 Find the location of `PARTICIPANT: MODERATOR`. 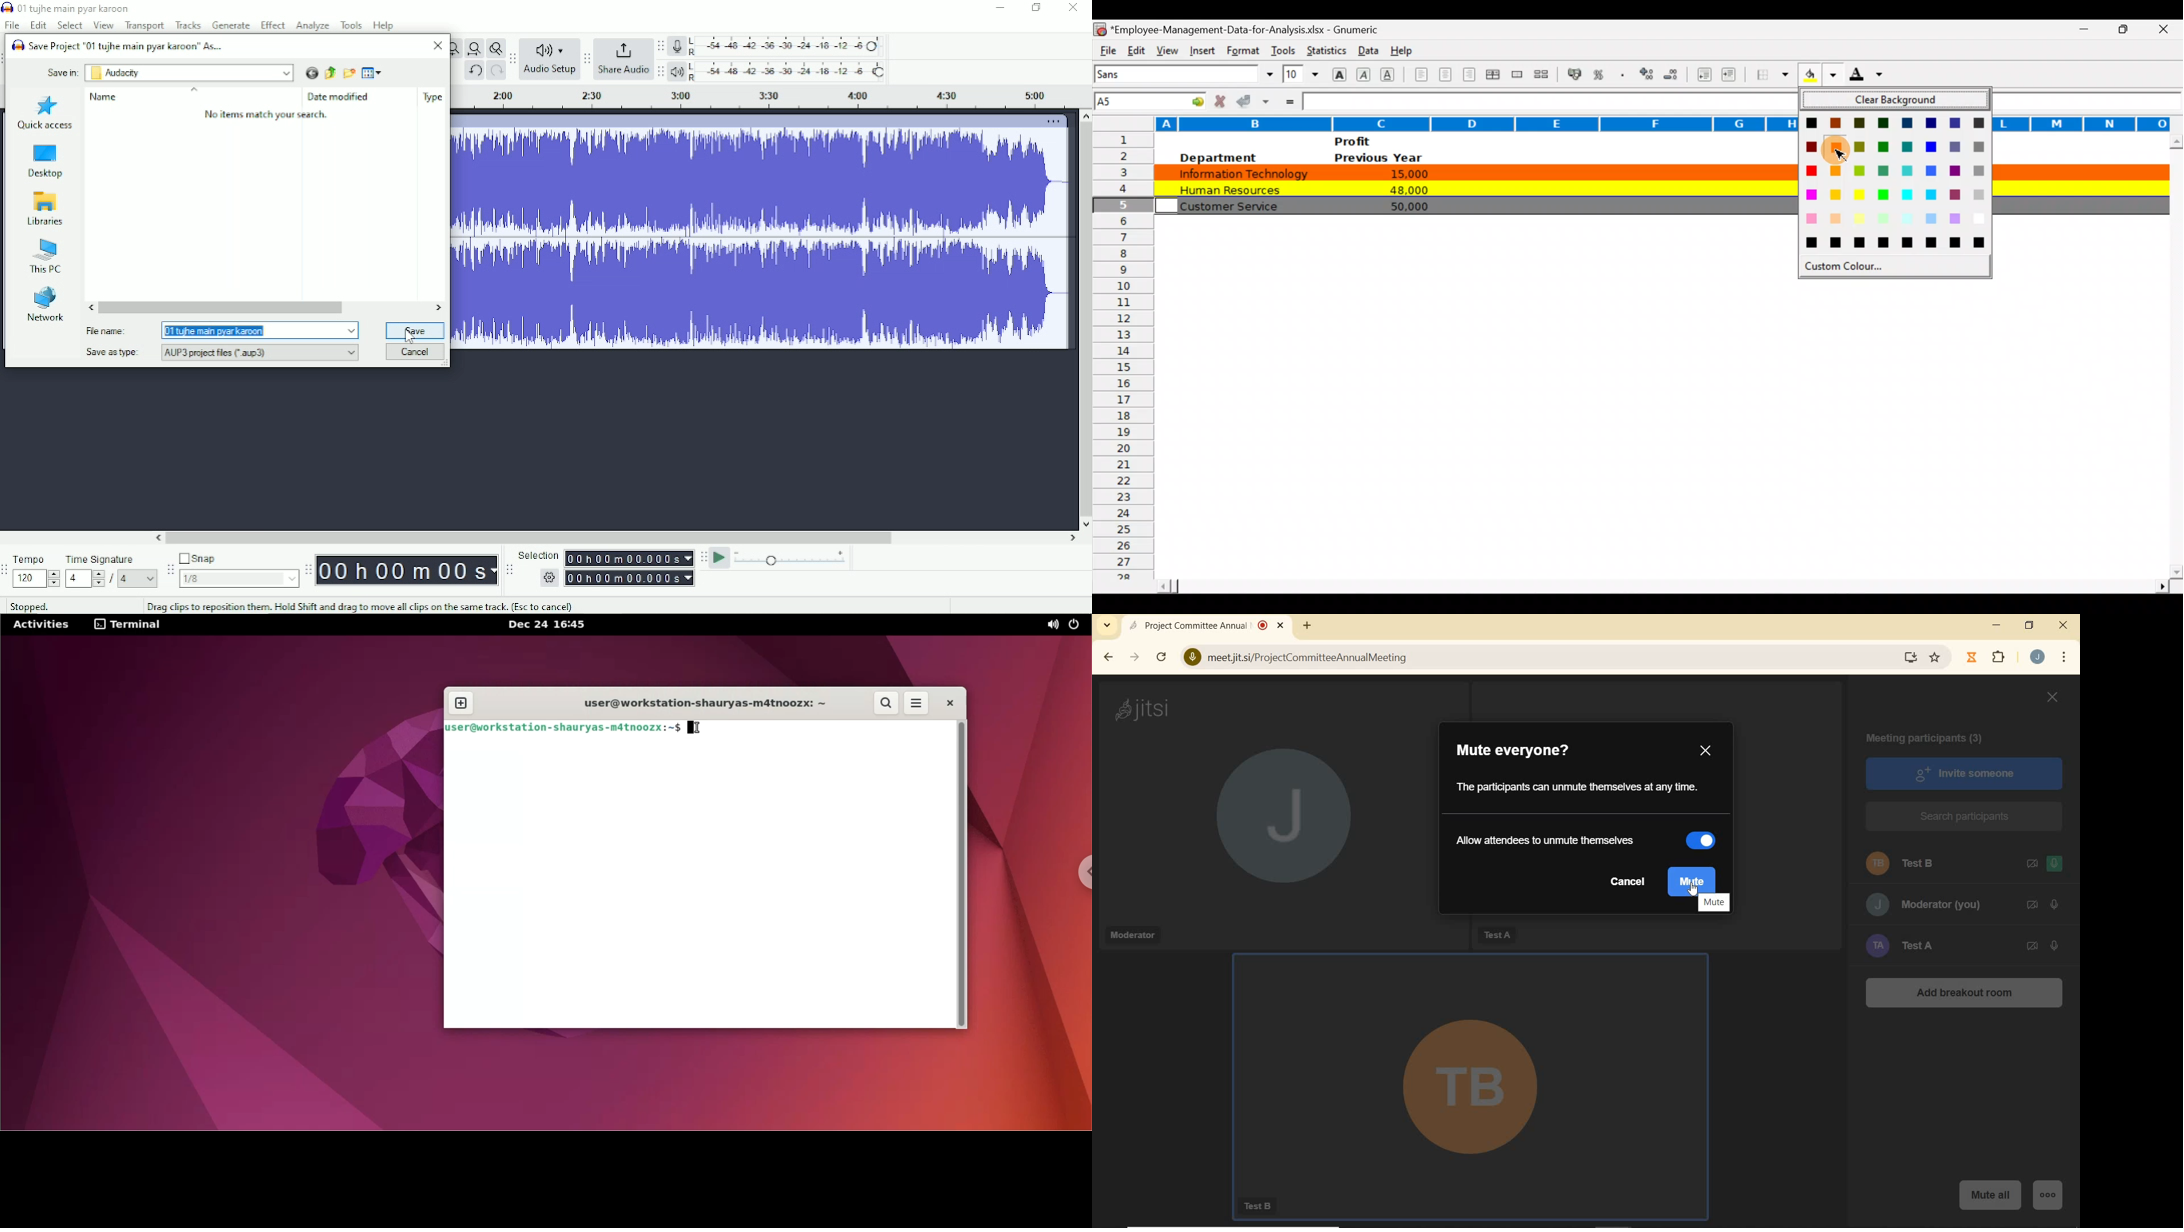

PARTICIPANT: MODERATOR is located at coordinates (1925, 905).